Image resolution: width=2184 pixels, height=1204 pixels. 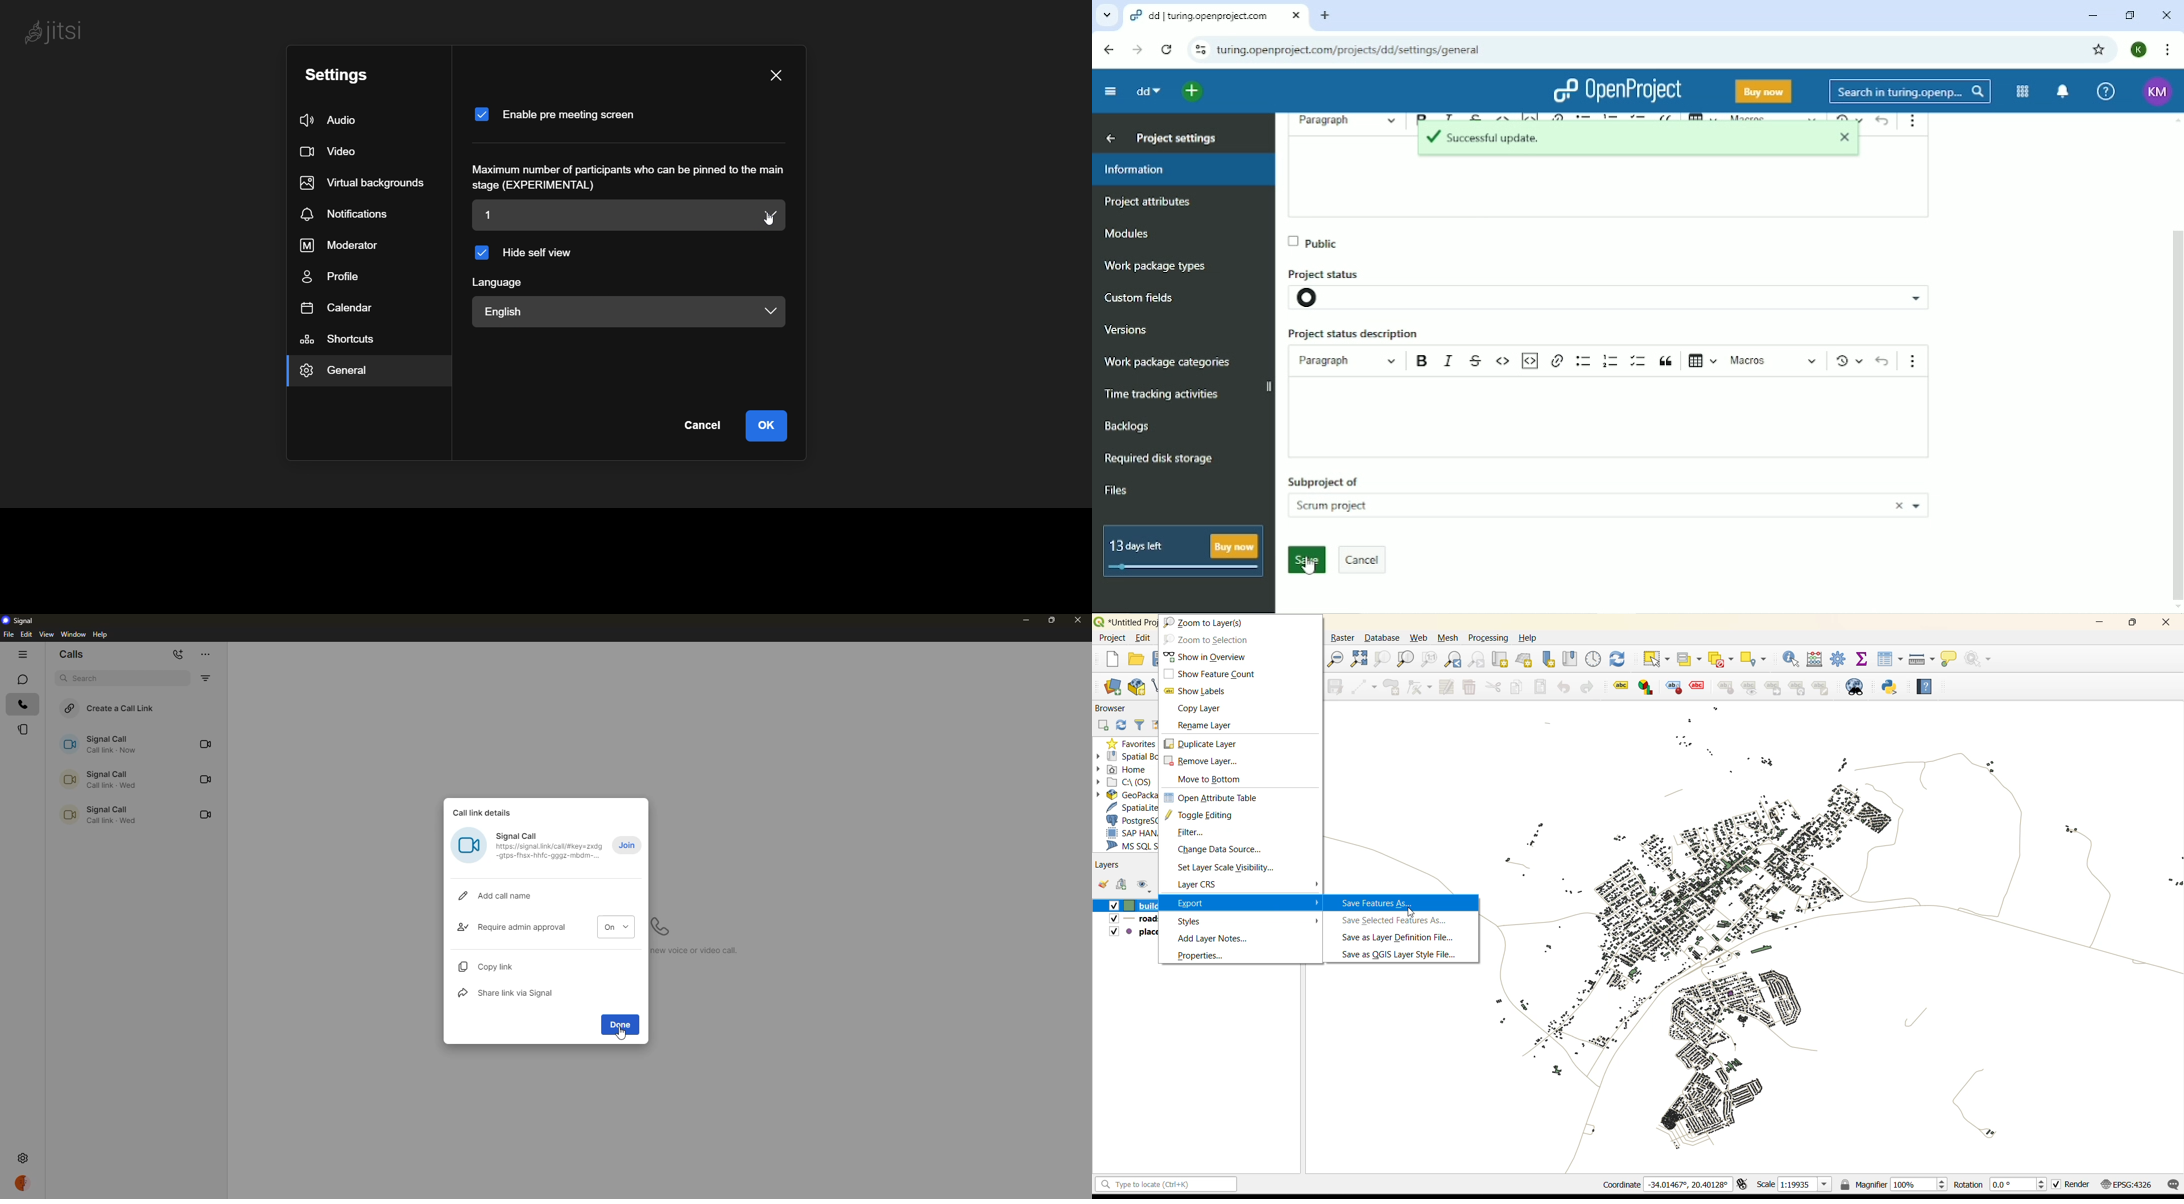 What do you see at coordinates (1108, 138) in the screenshot?
I see `Back` at bounding box center [1108, 138].